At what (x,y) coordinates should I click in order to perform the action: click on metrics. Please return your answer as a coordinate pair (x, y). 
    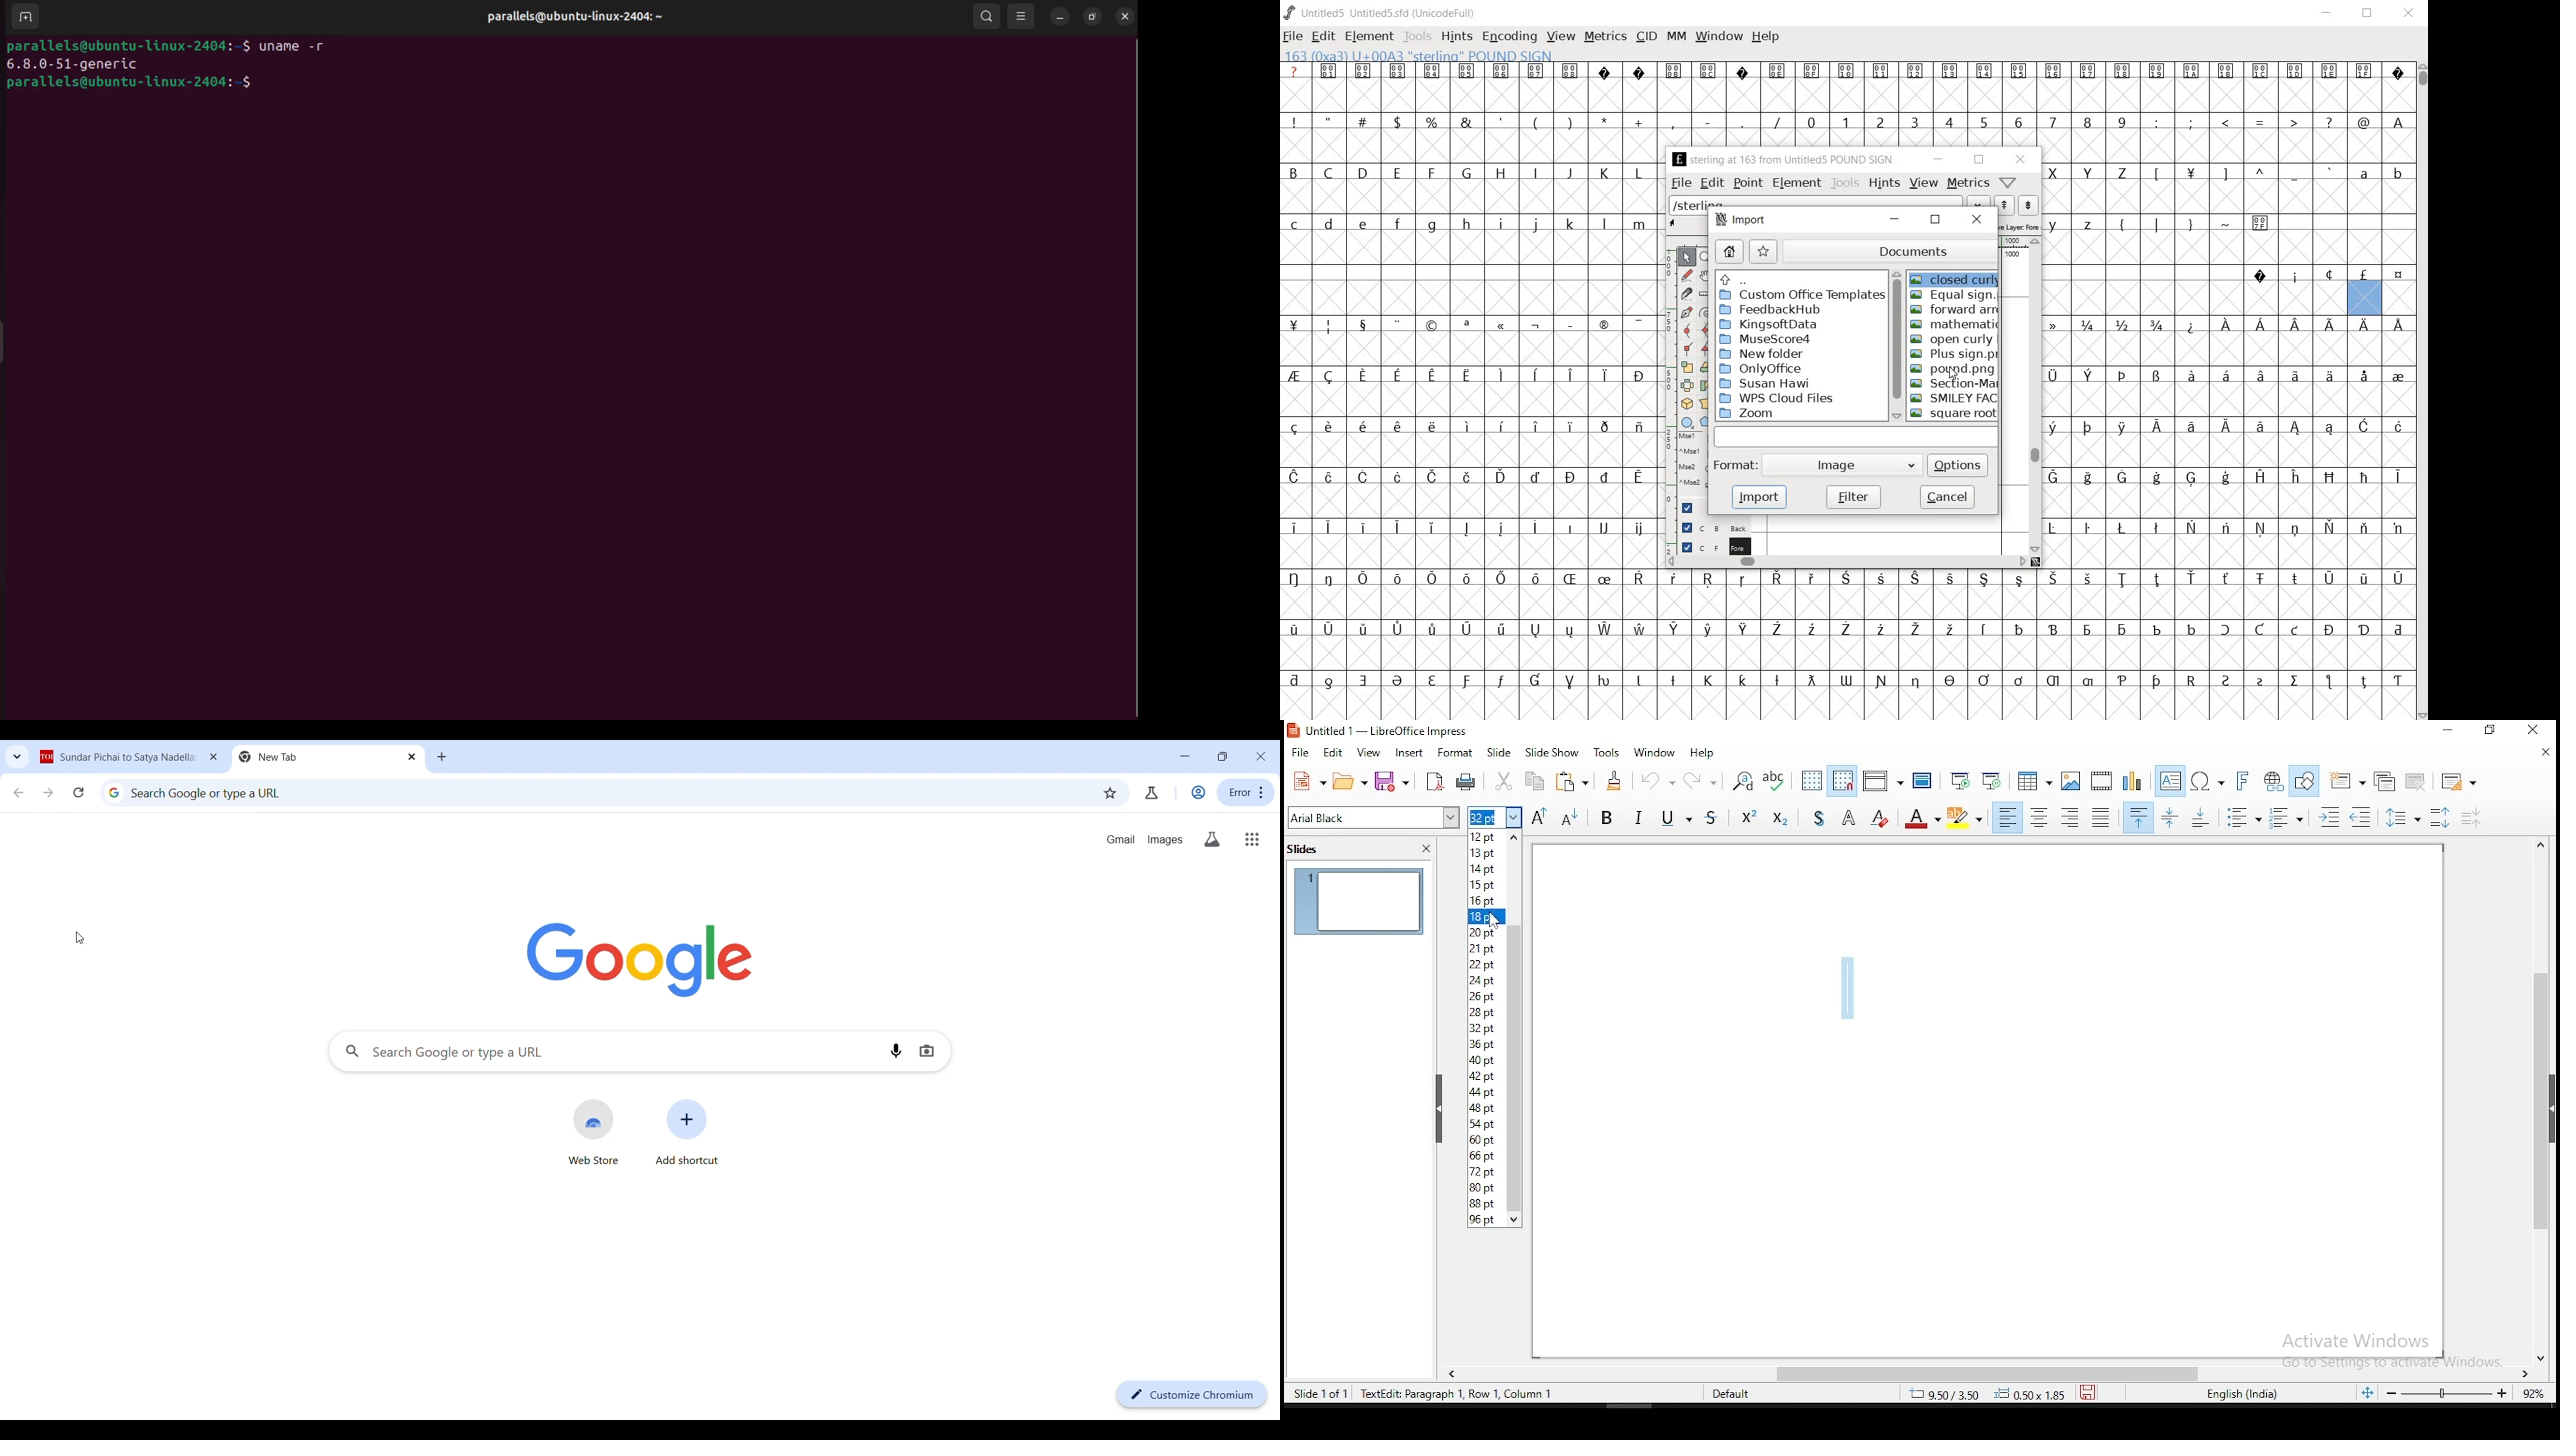
    Looking at the image, I should click on (1968, 182).